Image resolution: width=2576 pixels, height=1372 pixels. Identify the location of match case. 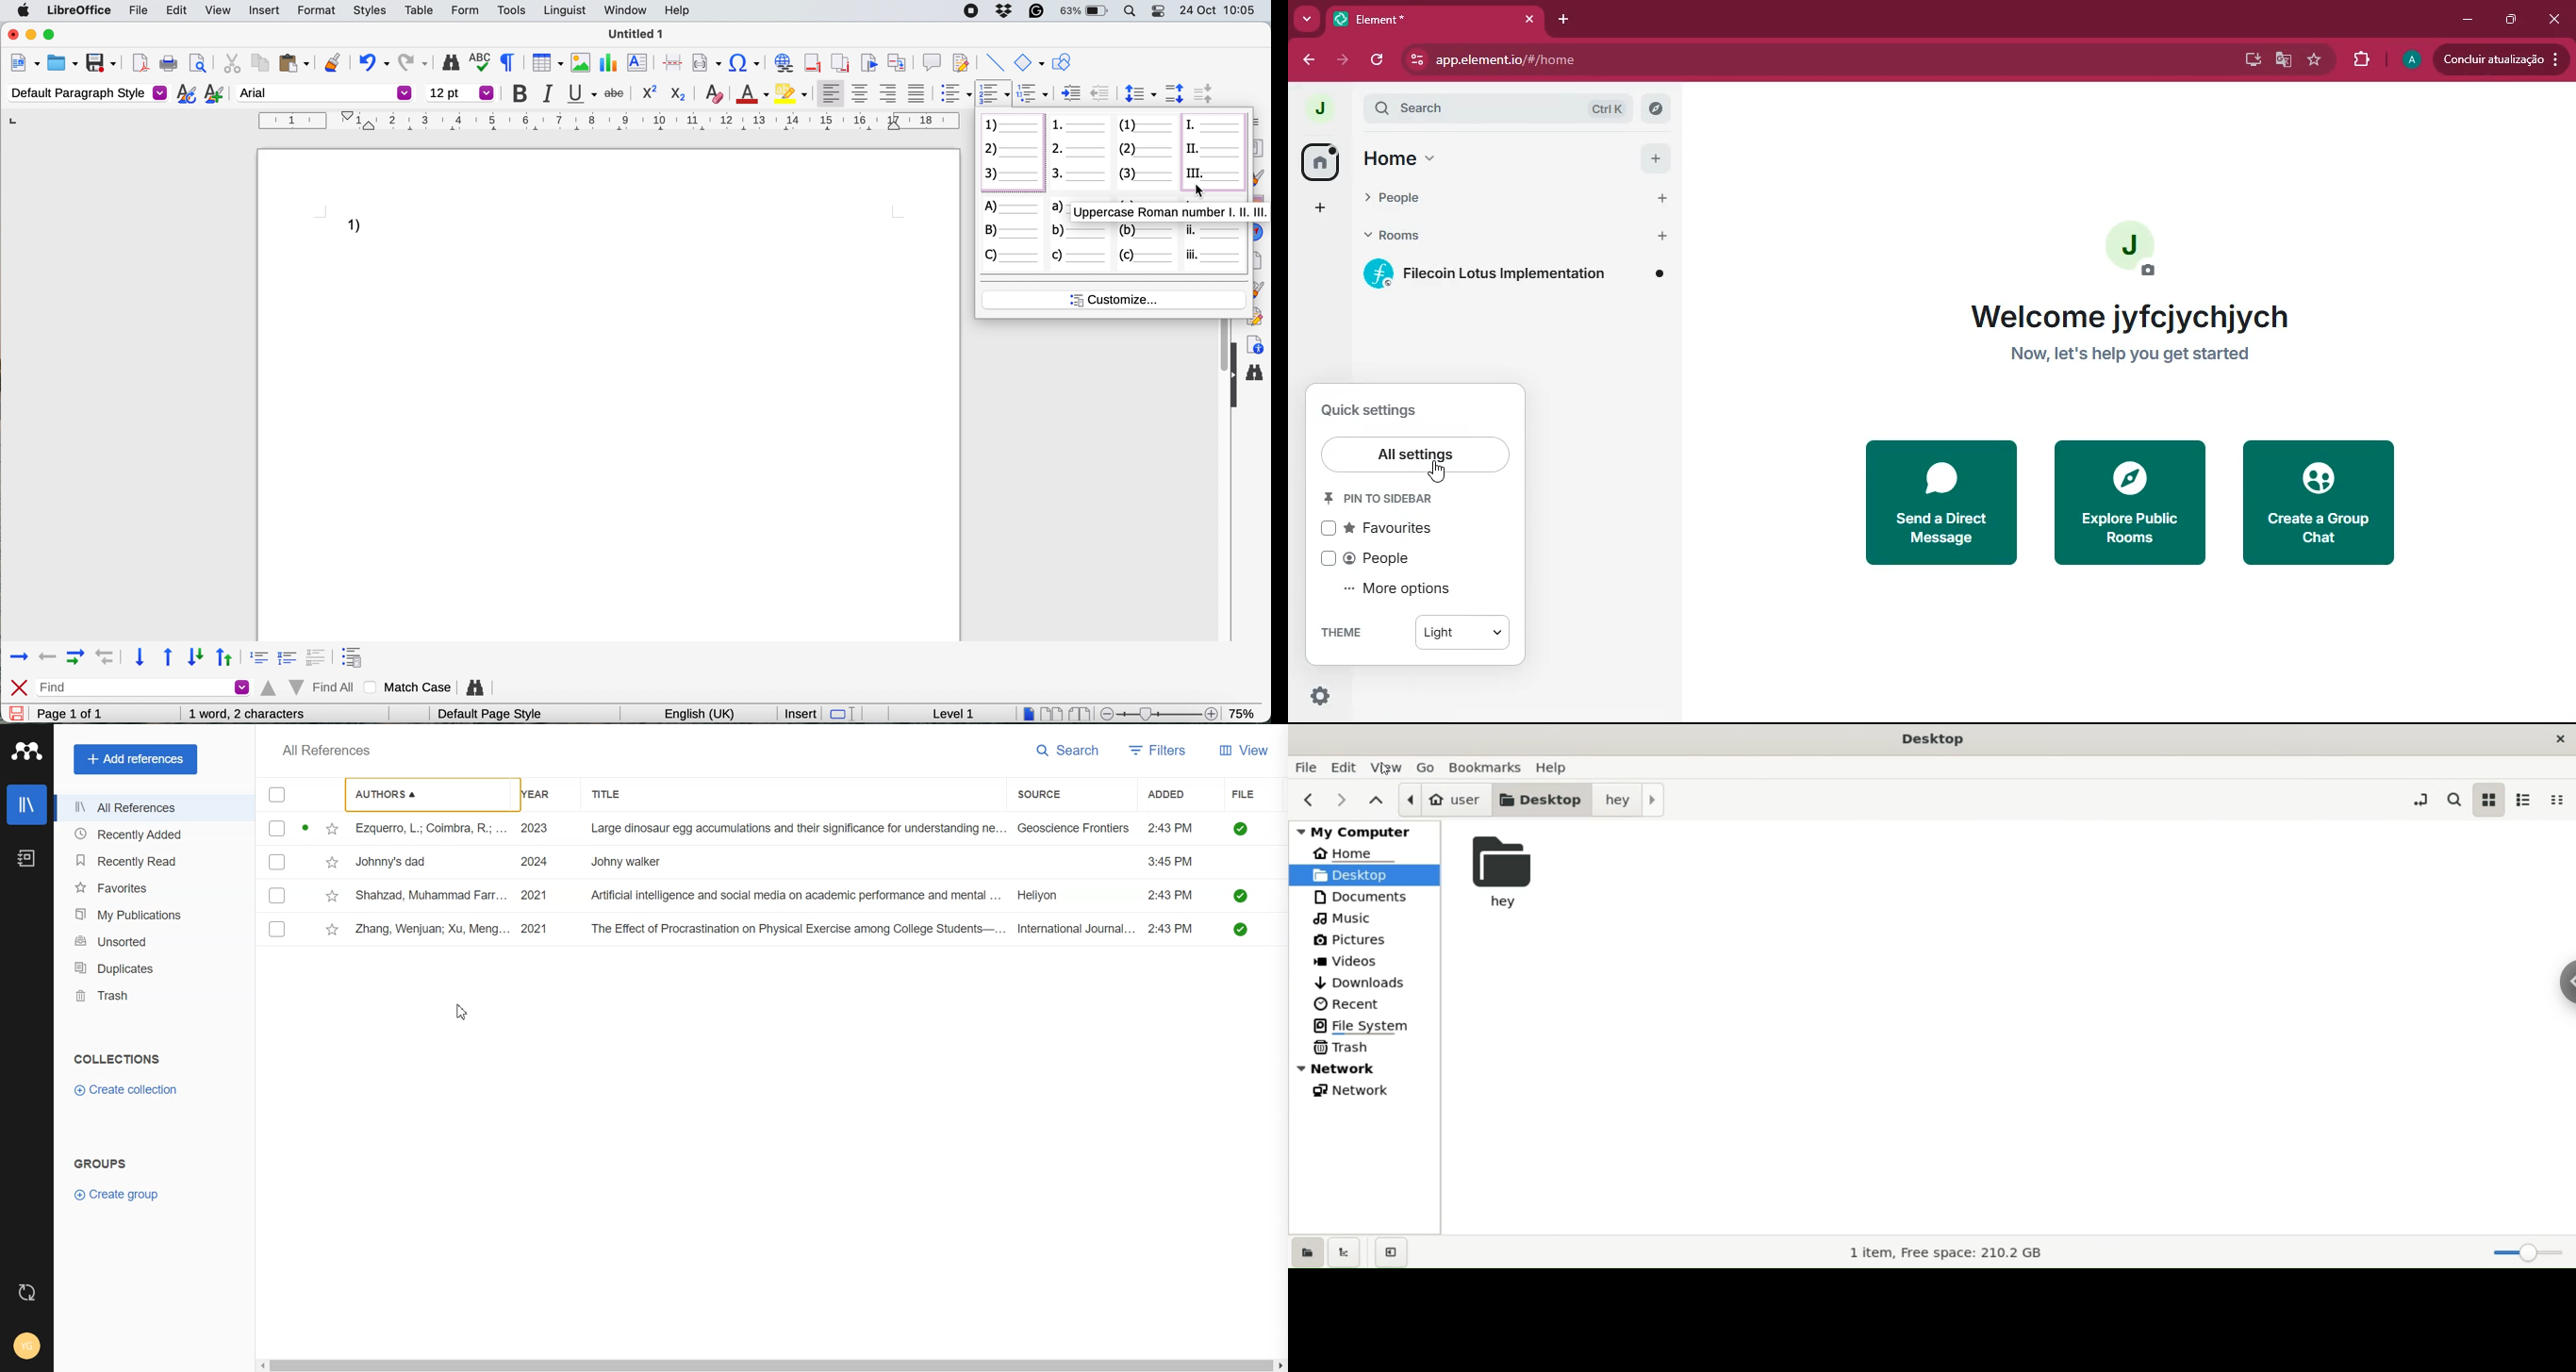
(410, 687).